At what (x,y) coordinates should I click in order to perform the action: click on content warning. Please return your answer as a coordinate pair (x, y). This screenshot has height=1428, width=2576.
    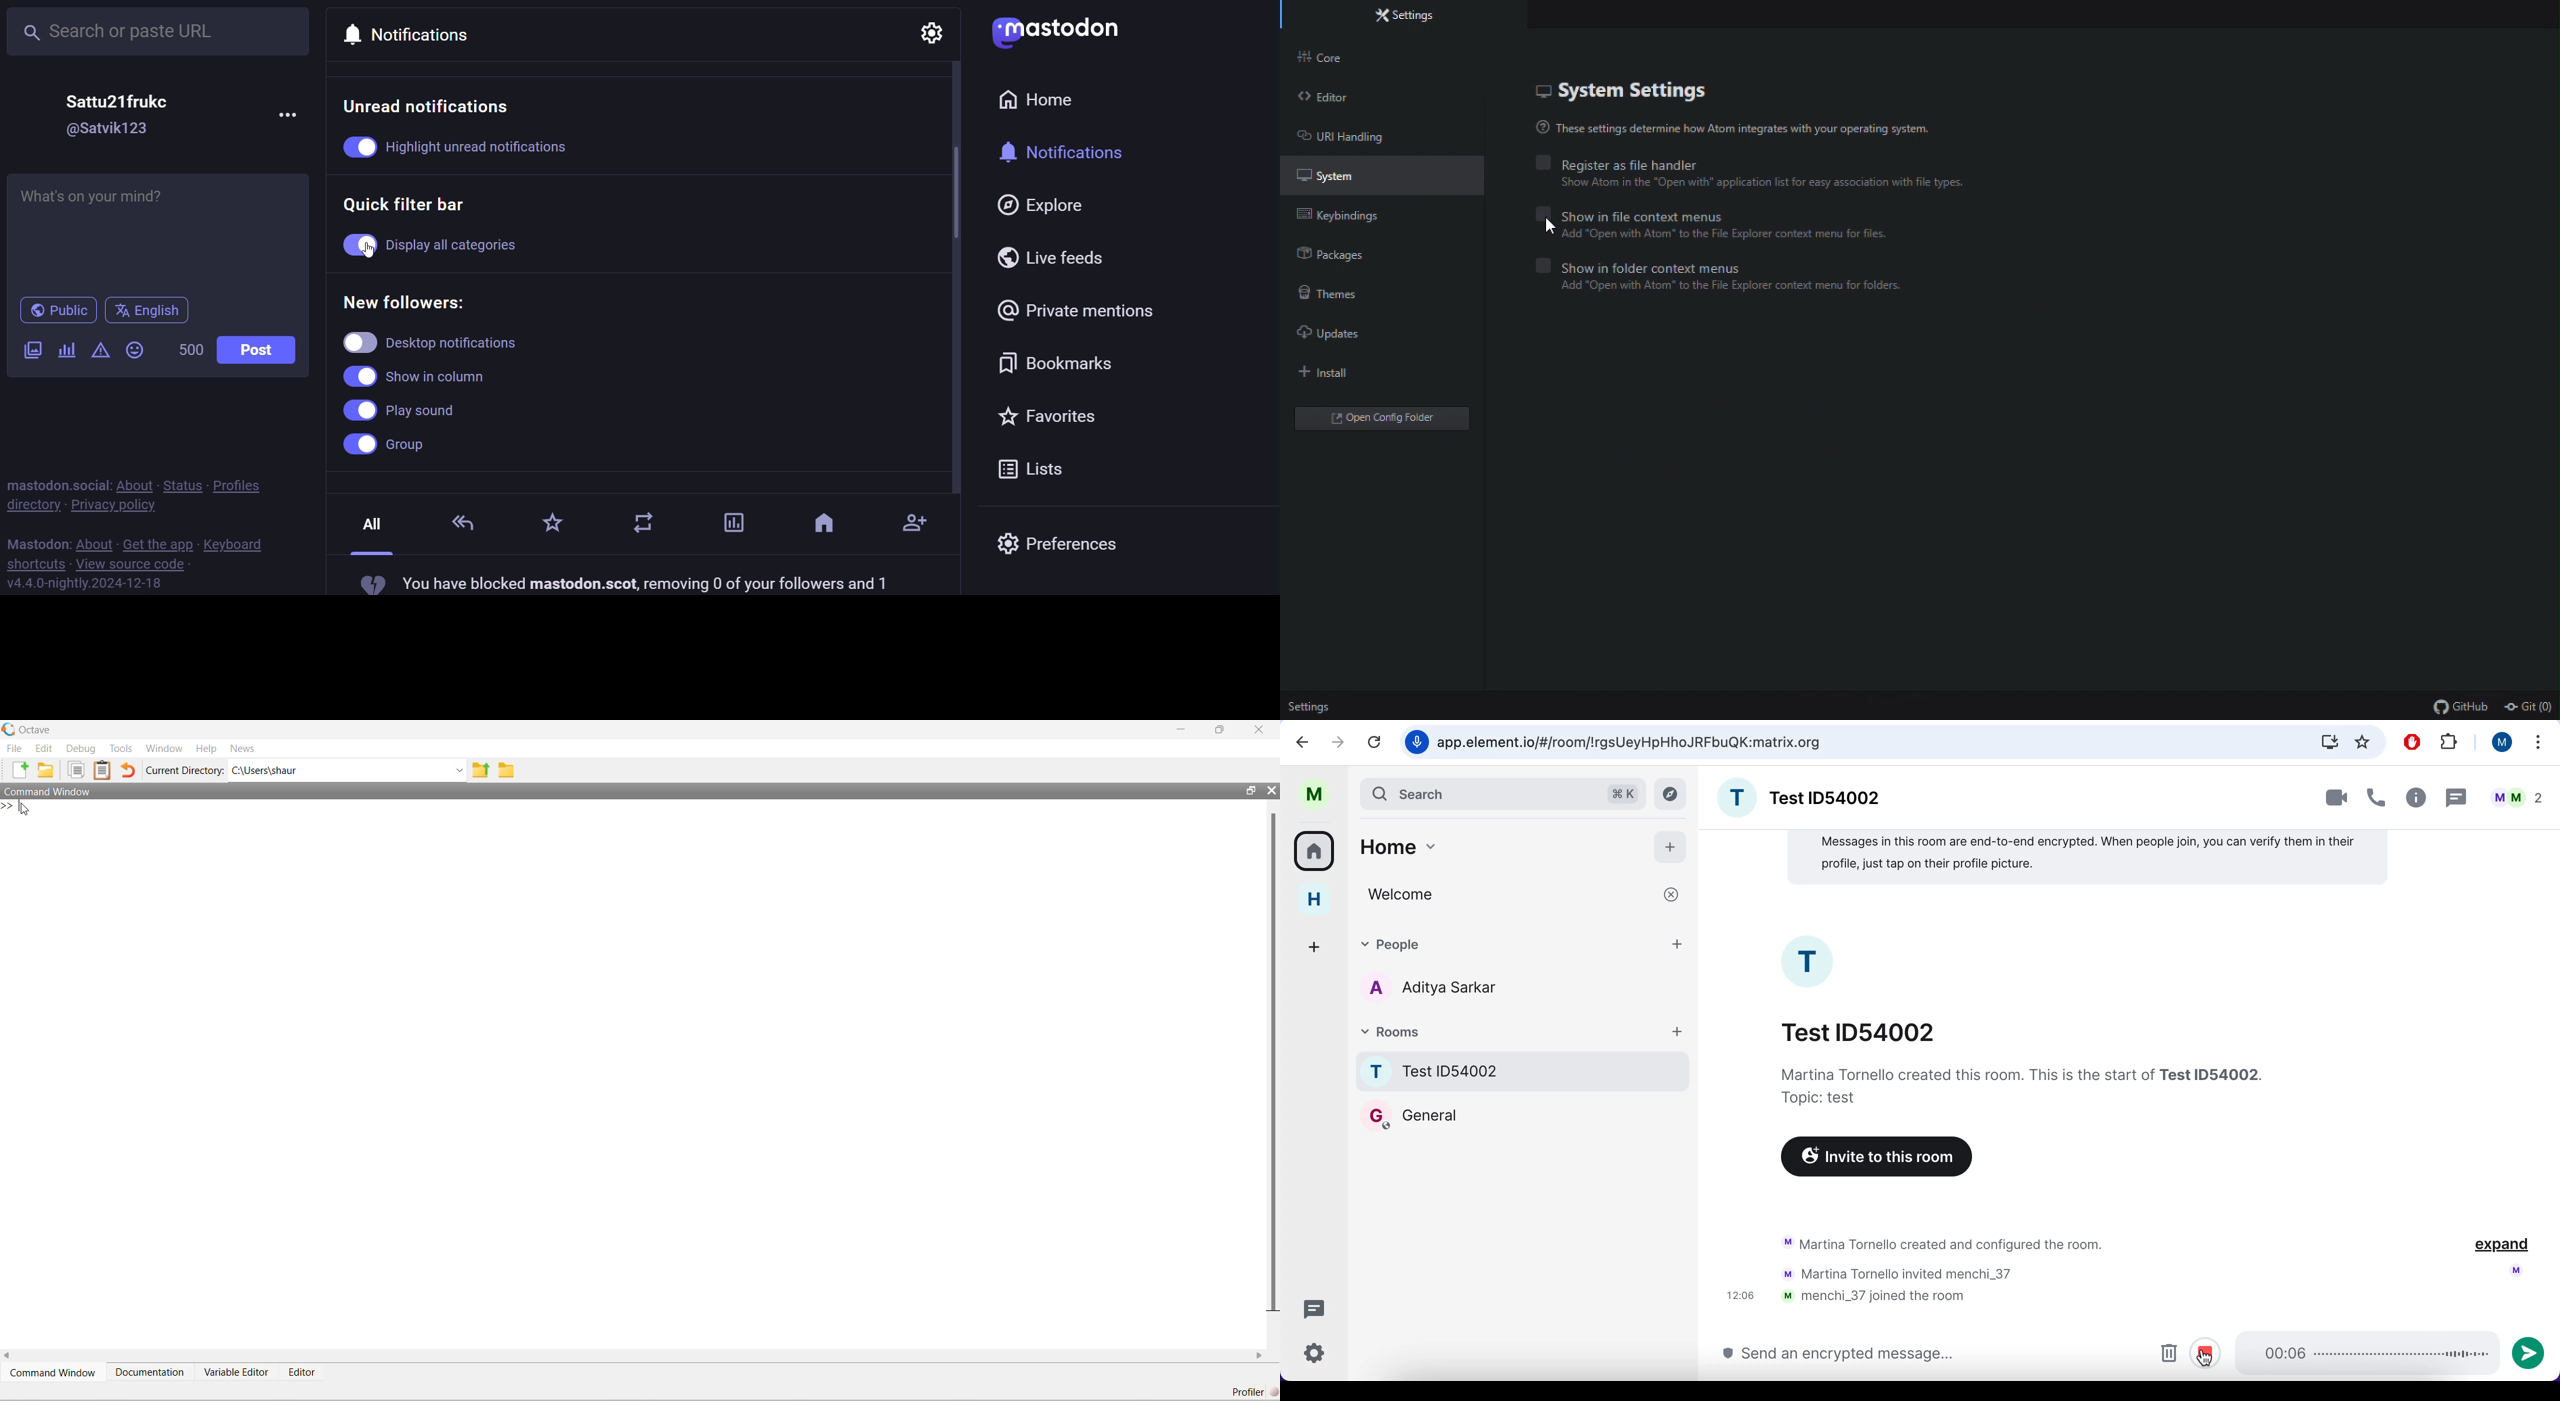
    Looking at the image, I should click on (99, 351).